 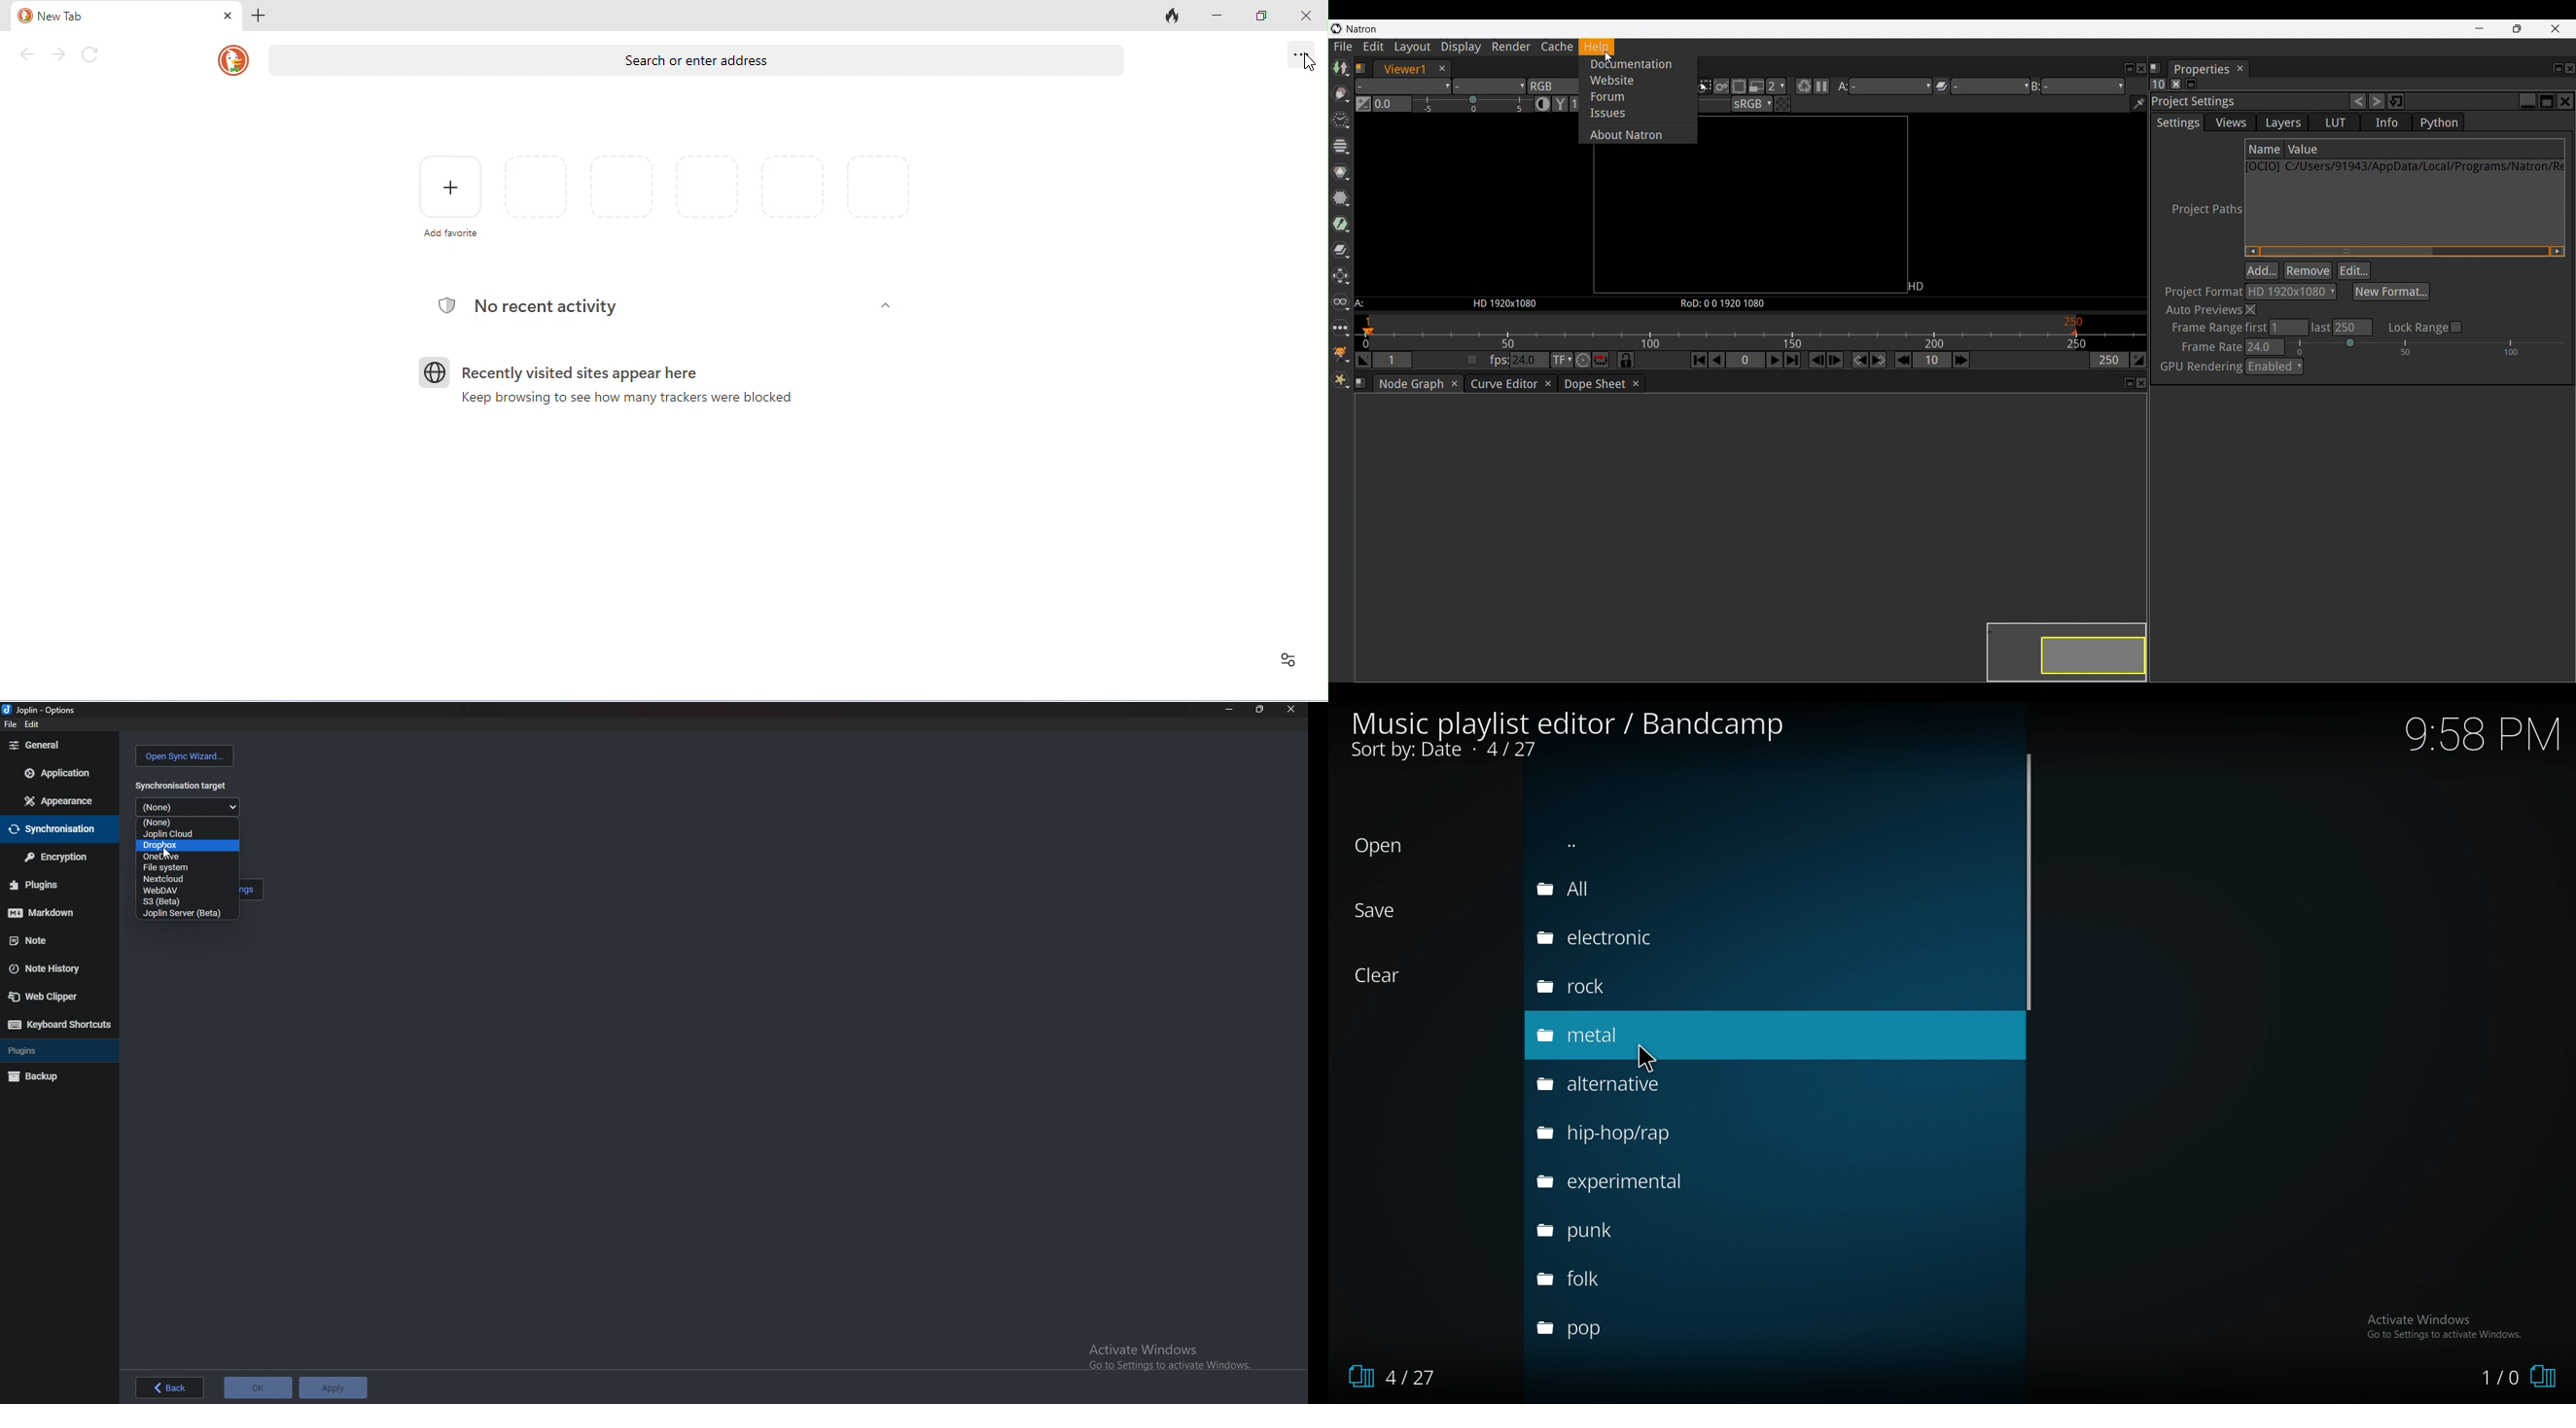 I want to click on music genre, so click(x=1663, y=986).